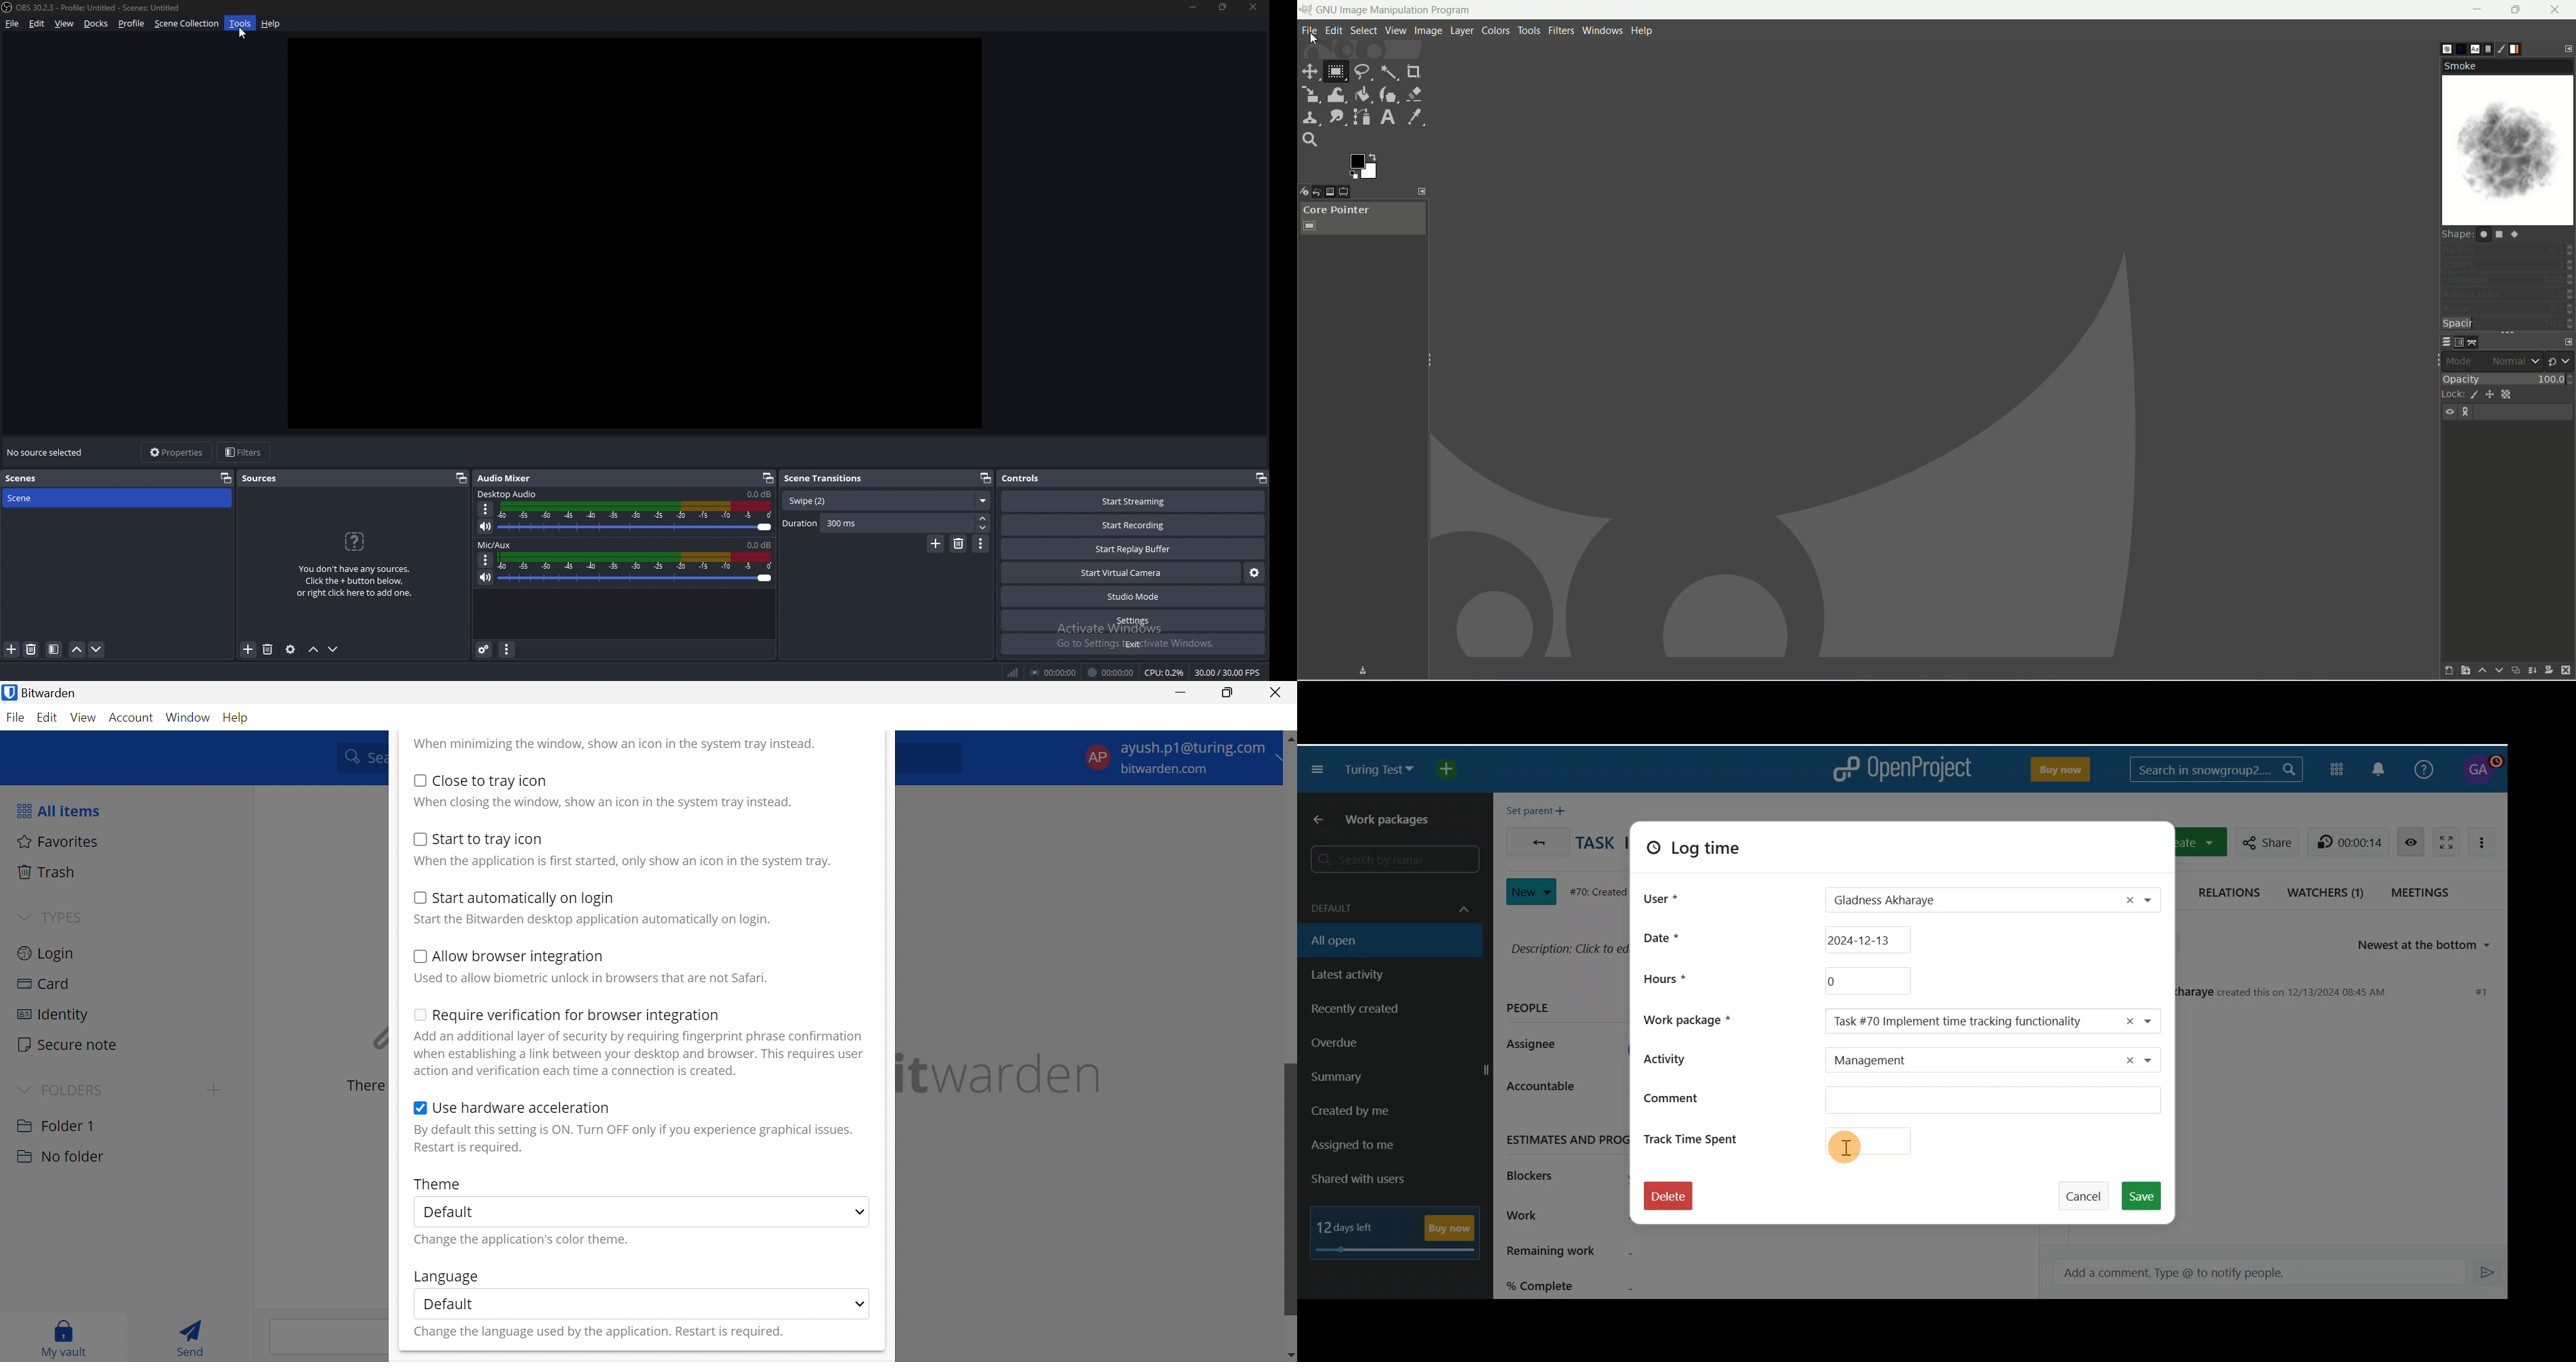  What do you see at coordinates (1123, 573) in the screenshot?
I see `start virtual camera` at bounding box center [1123, 573].